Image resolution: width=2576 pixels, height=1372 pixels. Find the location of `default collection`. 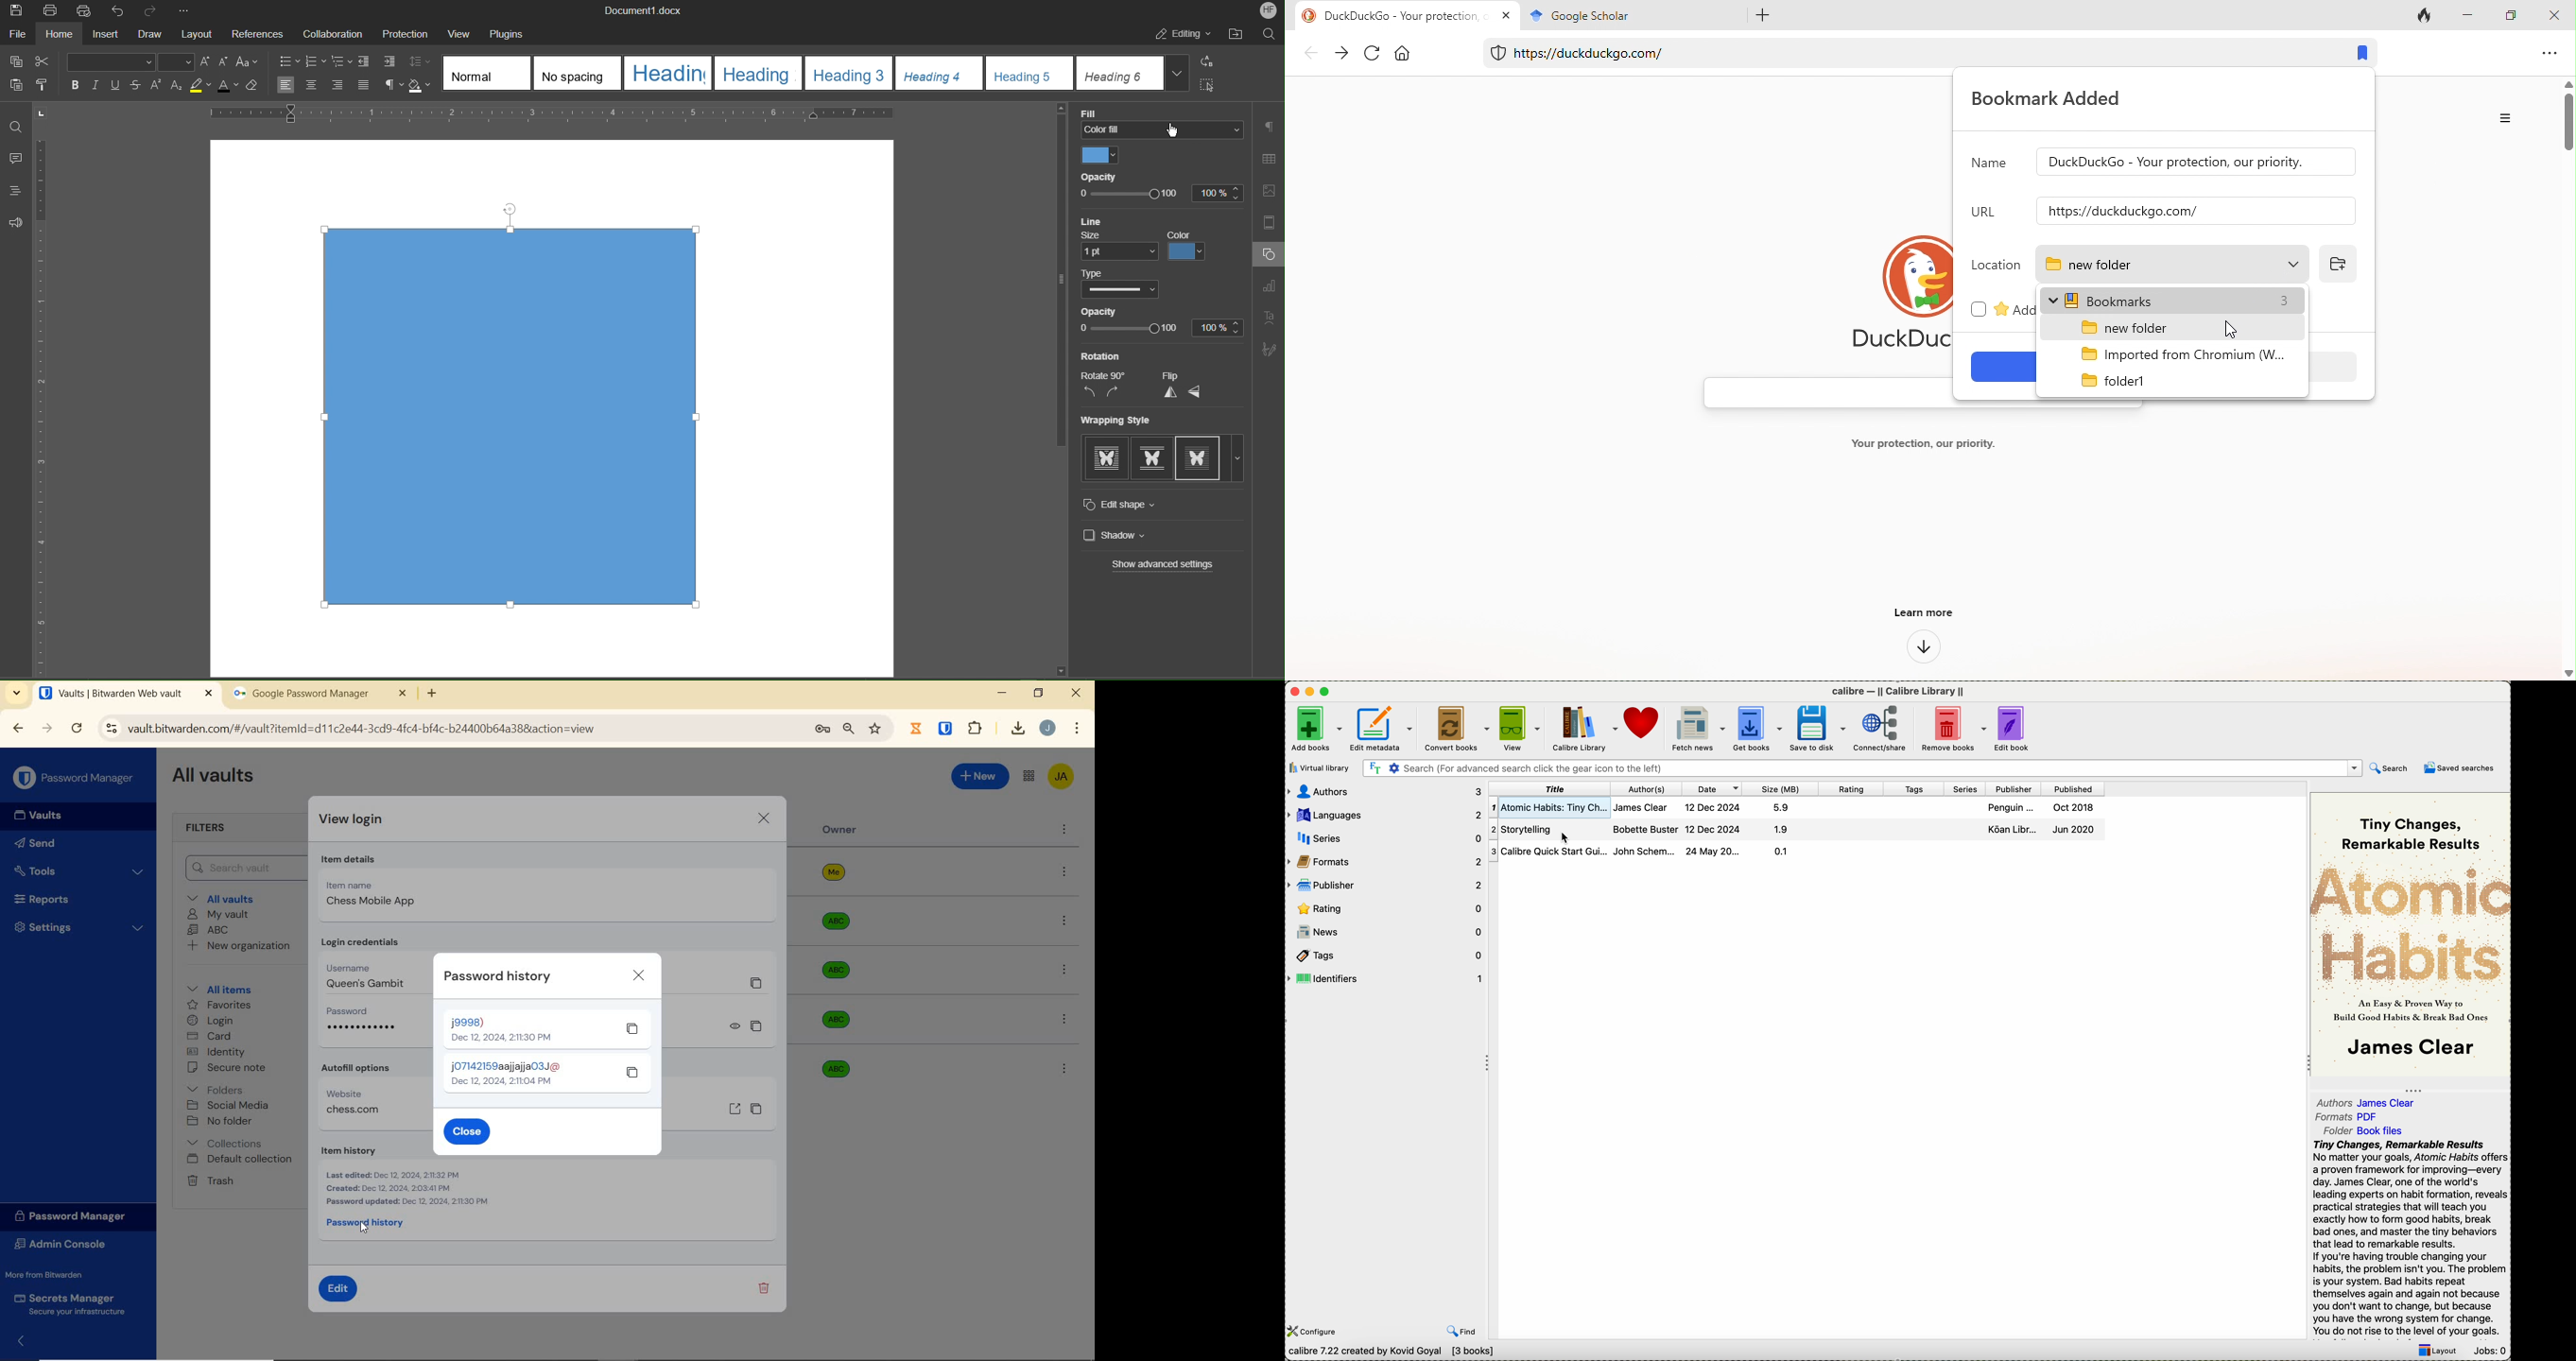

default collection is located at coordinates (243, 1160).